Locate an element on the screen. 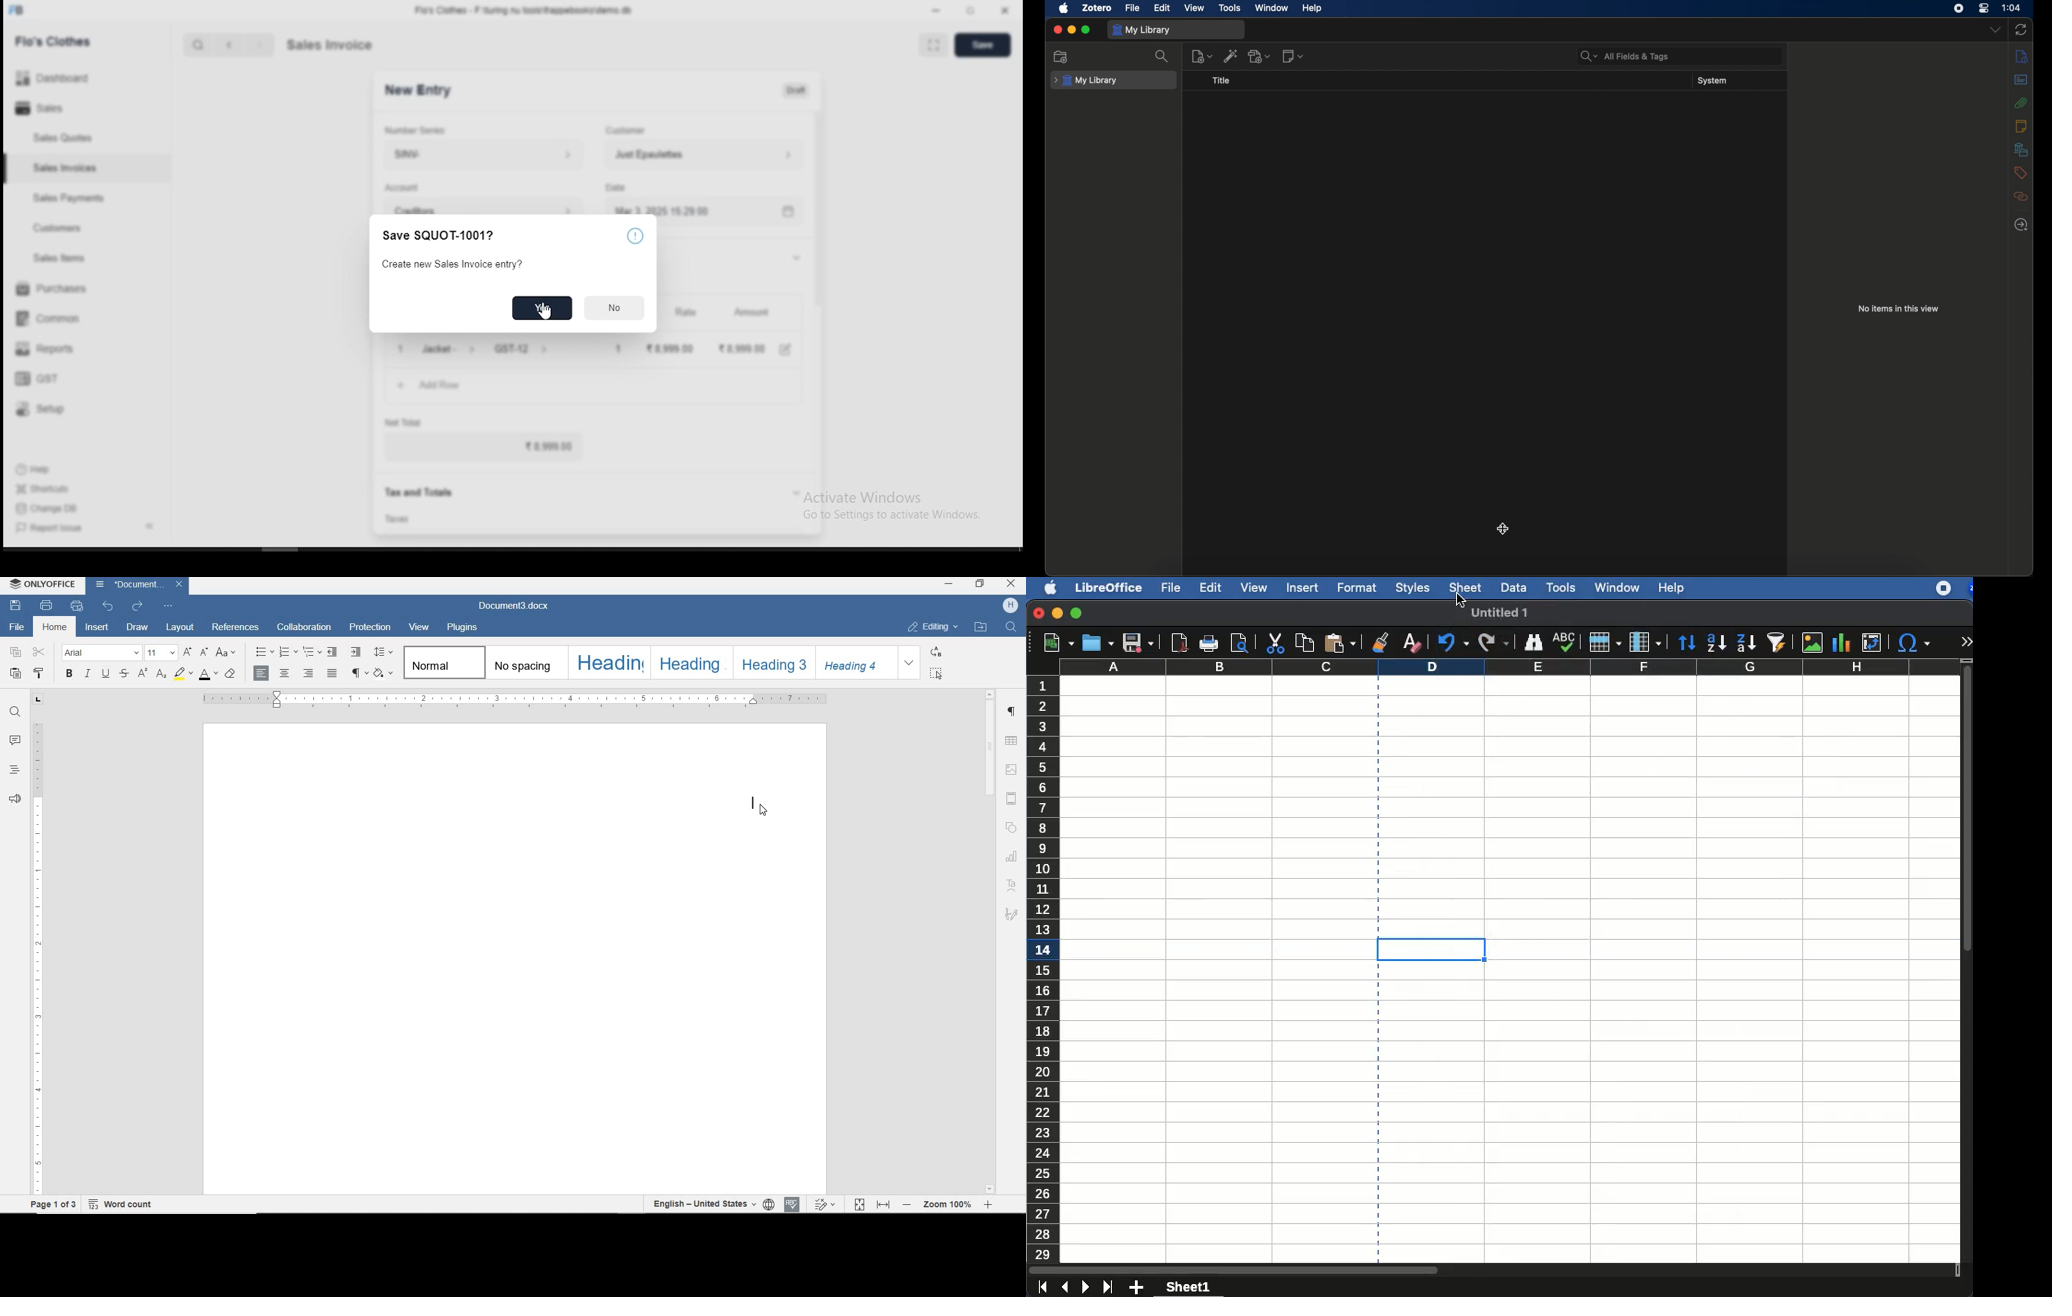  Customize quick access toolbar is located at coordinates (171, 604).